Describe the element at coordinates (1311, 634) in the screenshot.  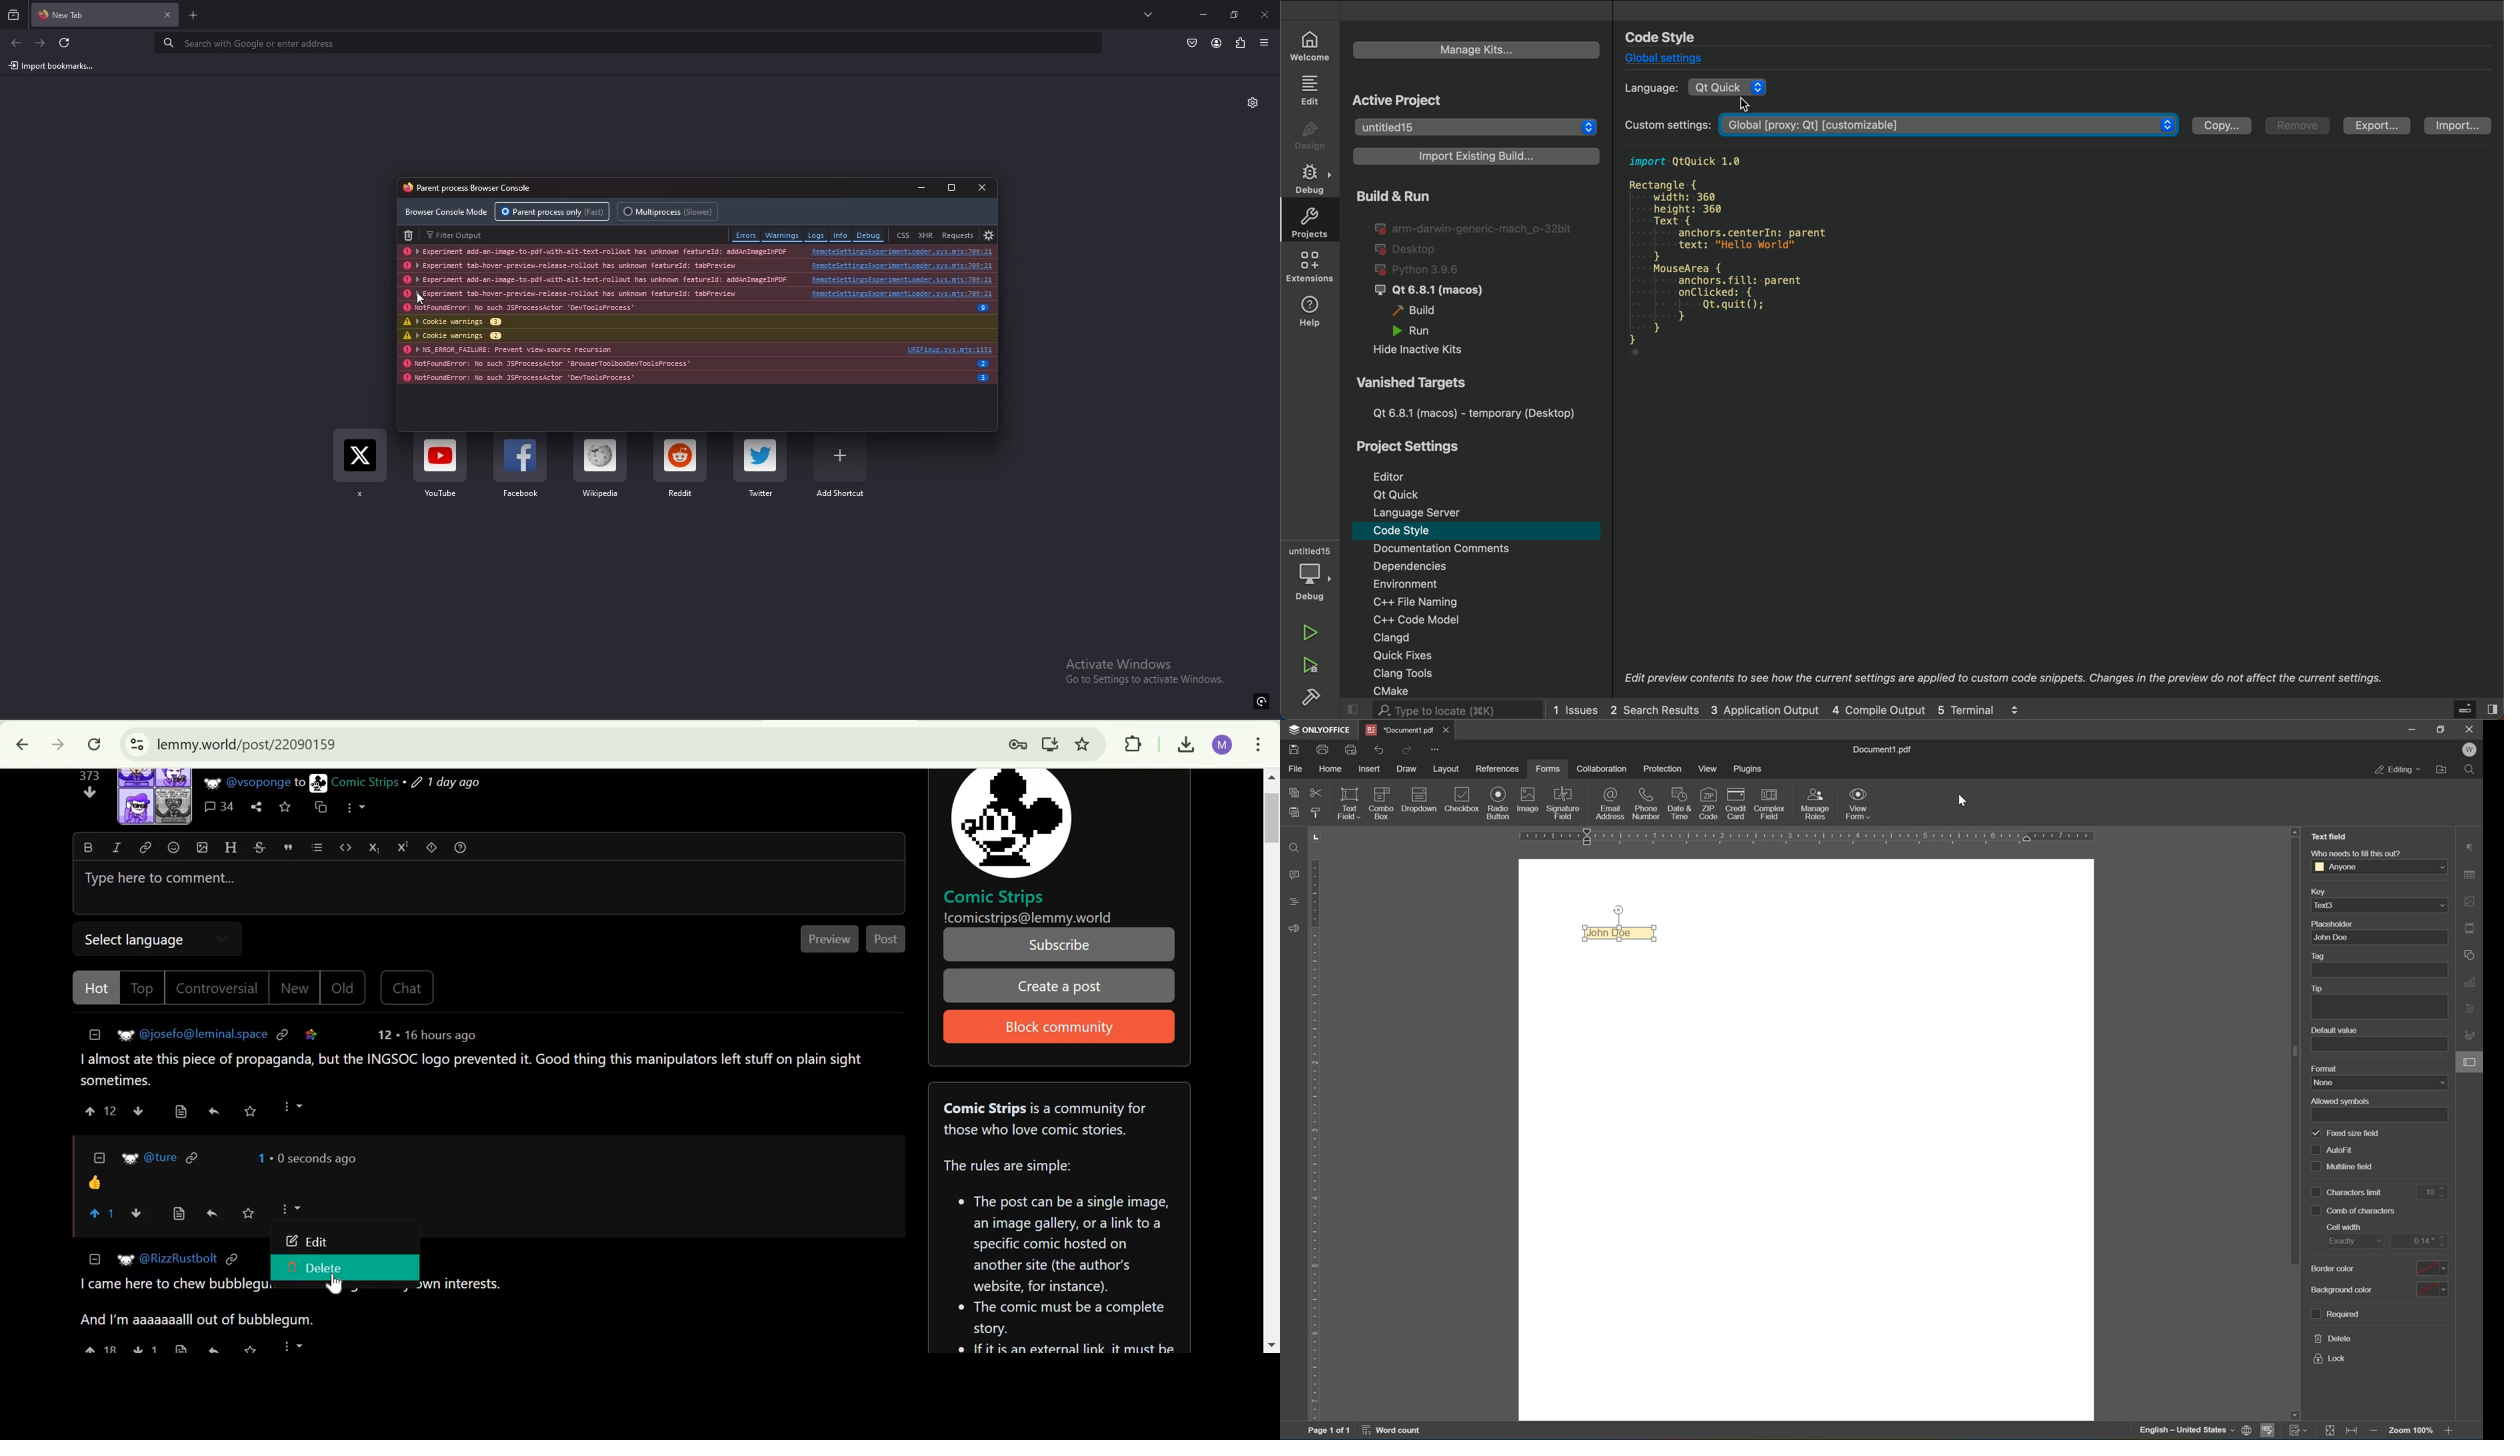
I see `run` at that location.